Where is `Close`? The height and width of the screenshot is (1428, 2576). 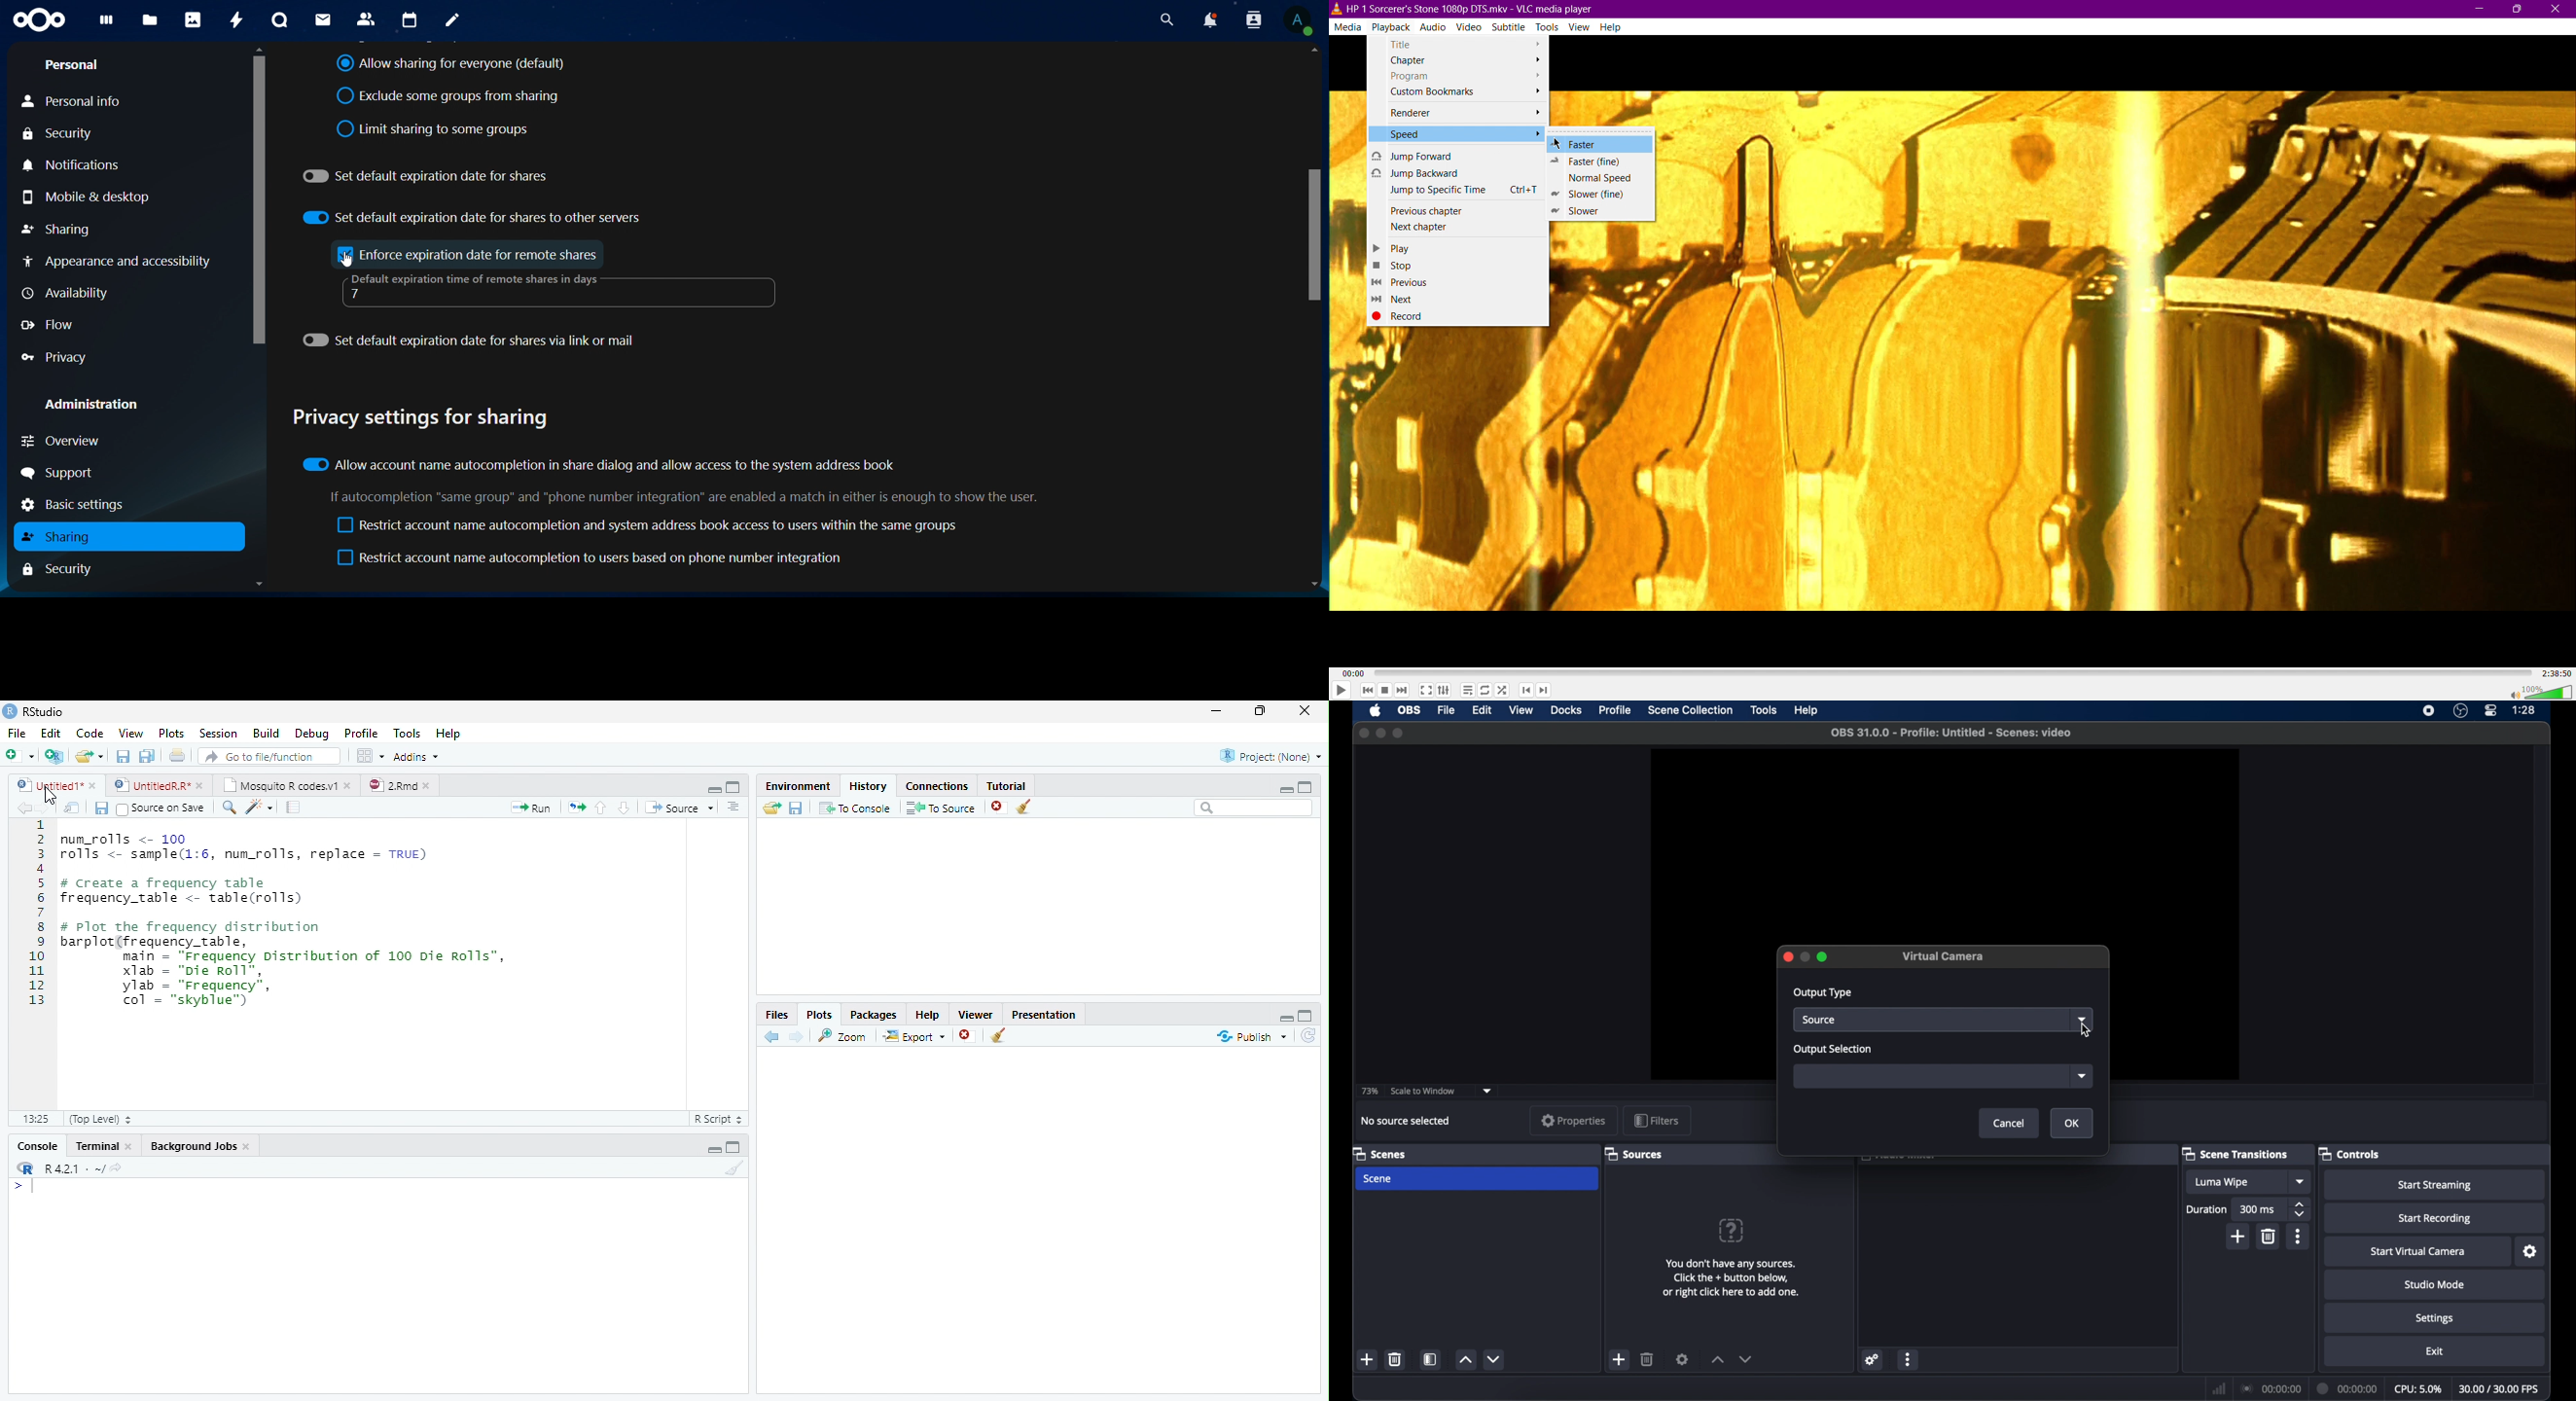 Close is located at coordinates (1306, 711).